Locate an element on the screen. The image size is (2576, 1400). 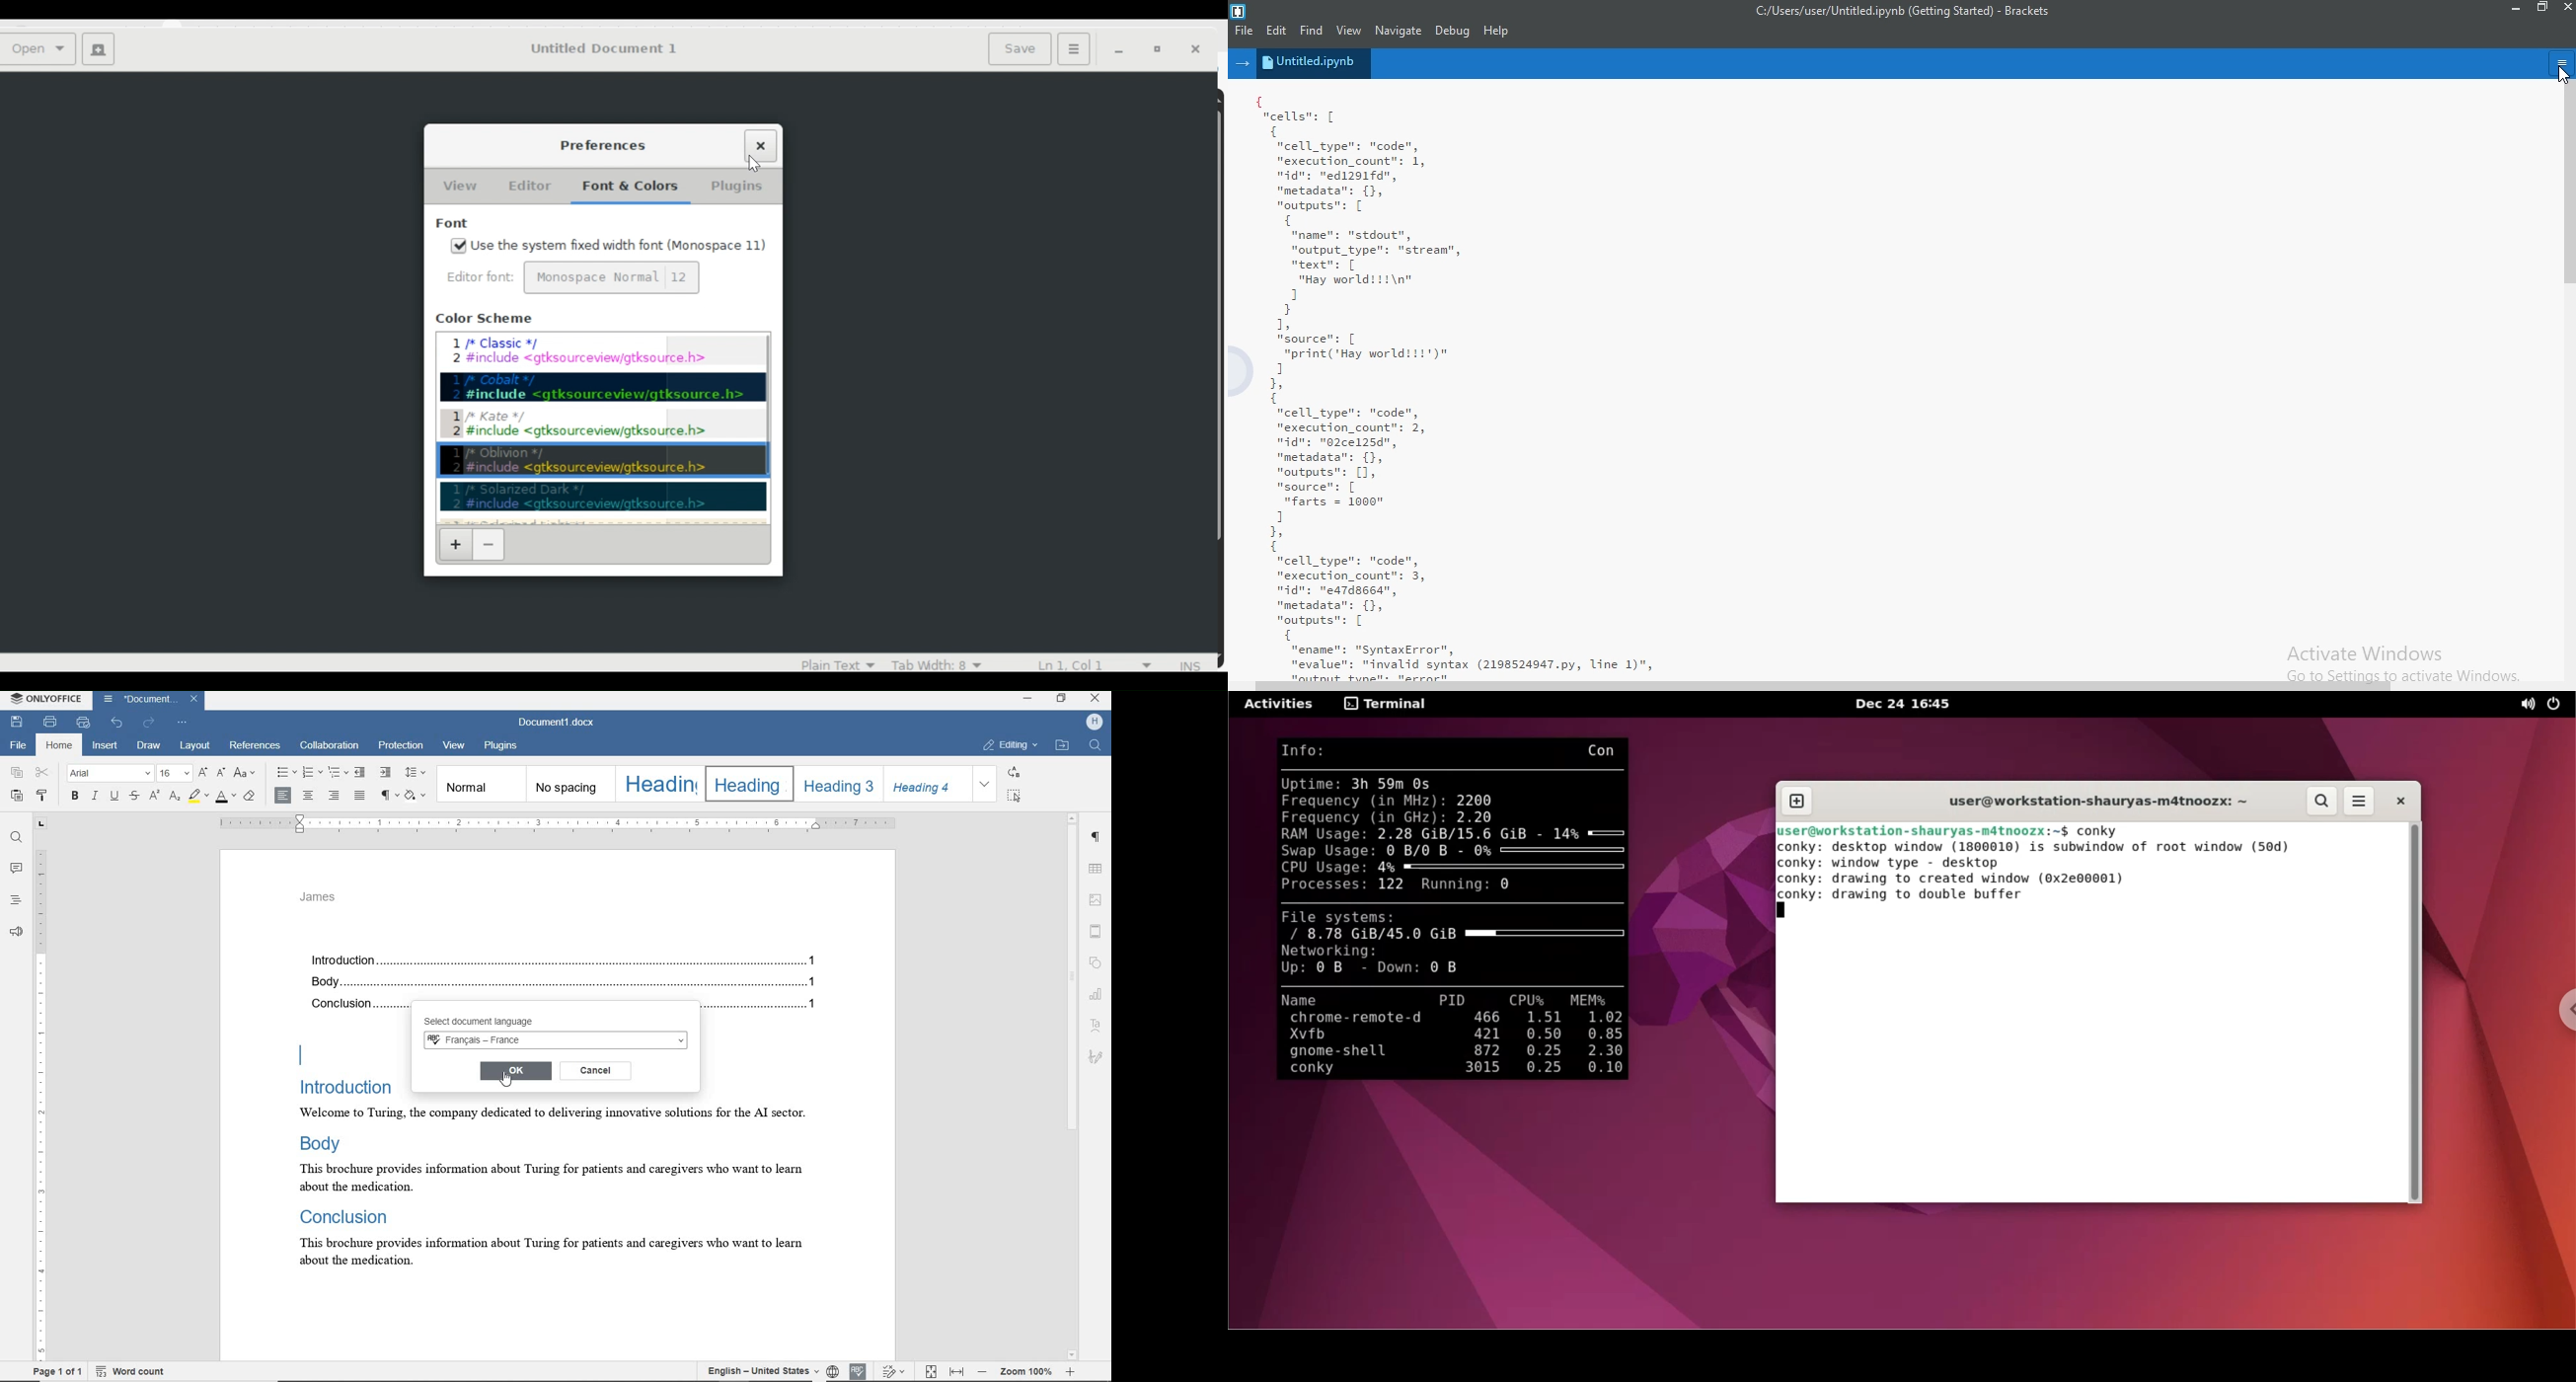
menu is located at coordinates (2559, 61).